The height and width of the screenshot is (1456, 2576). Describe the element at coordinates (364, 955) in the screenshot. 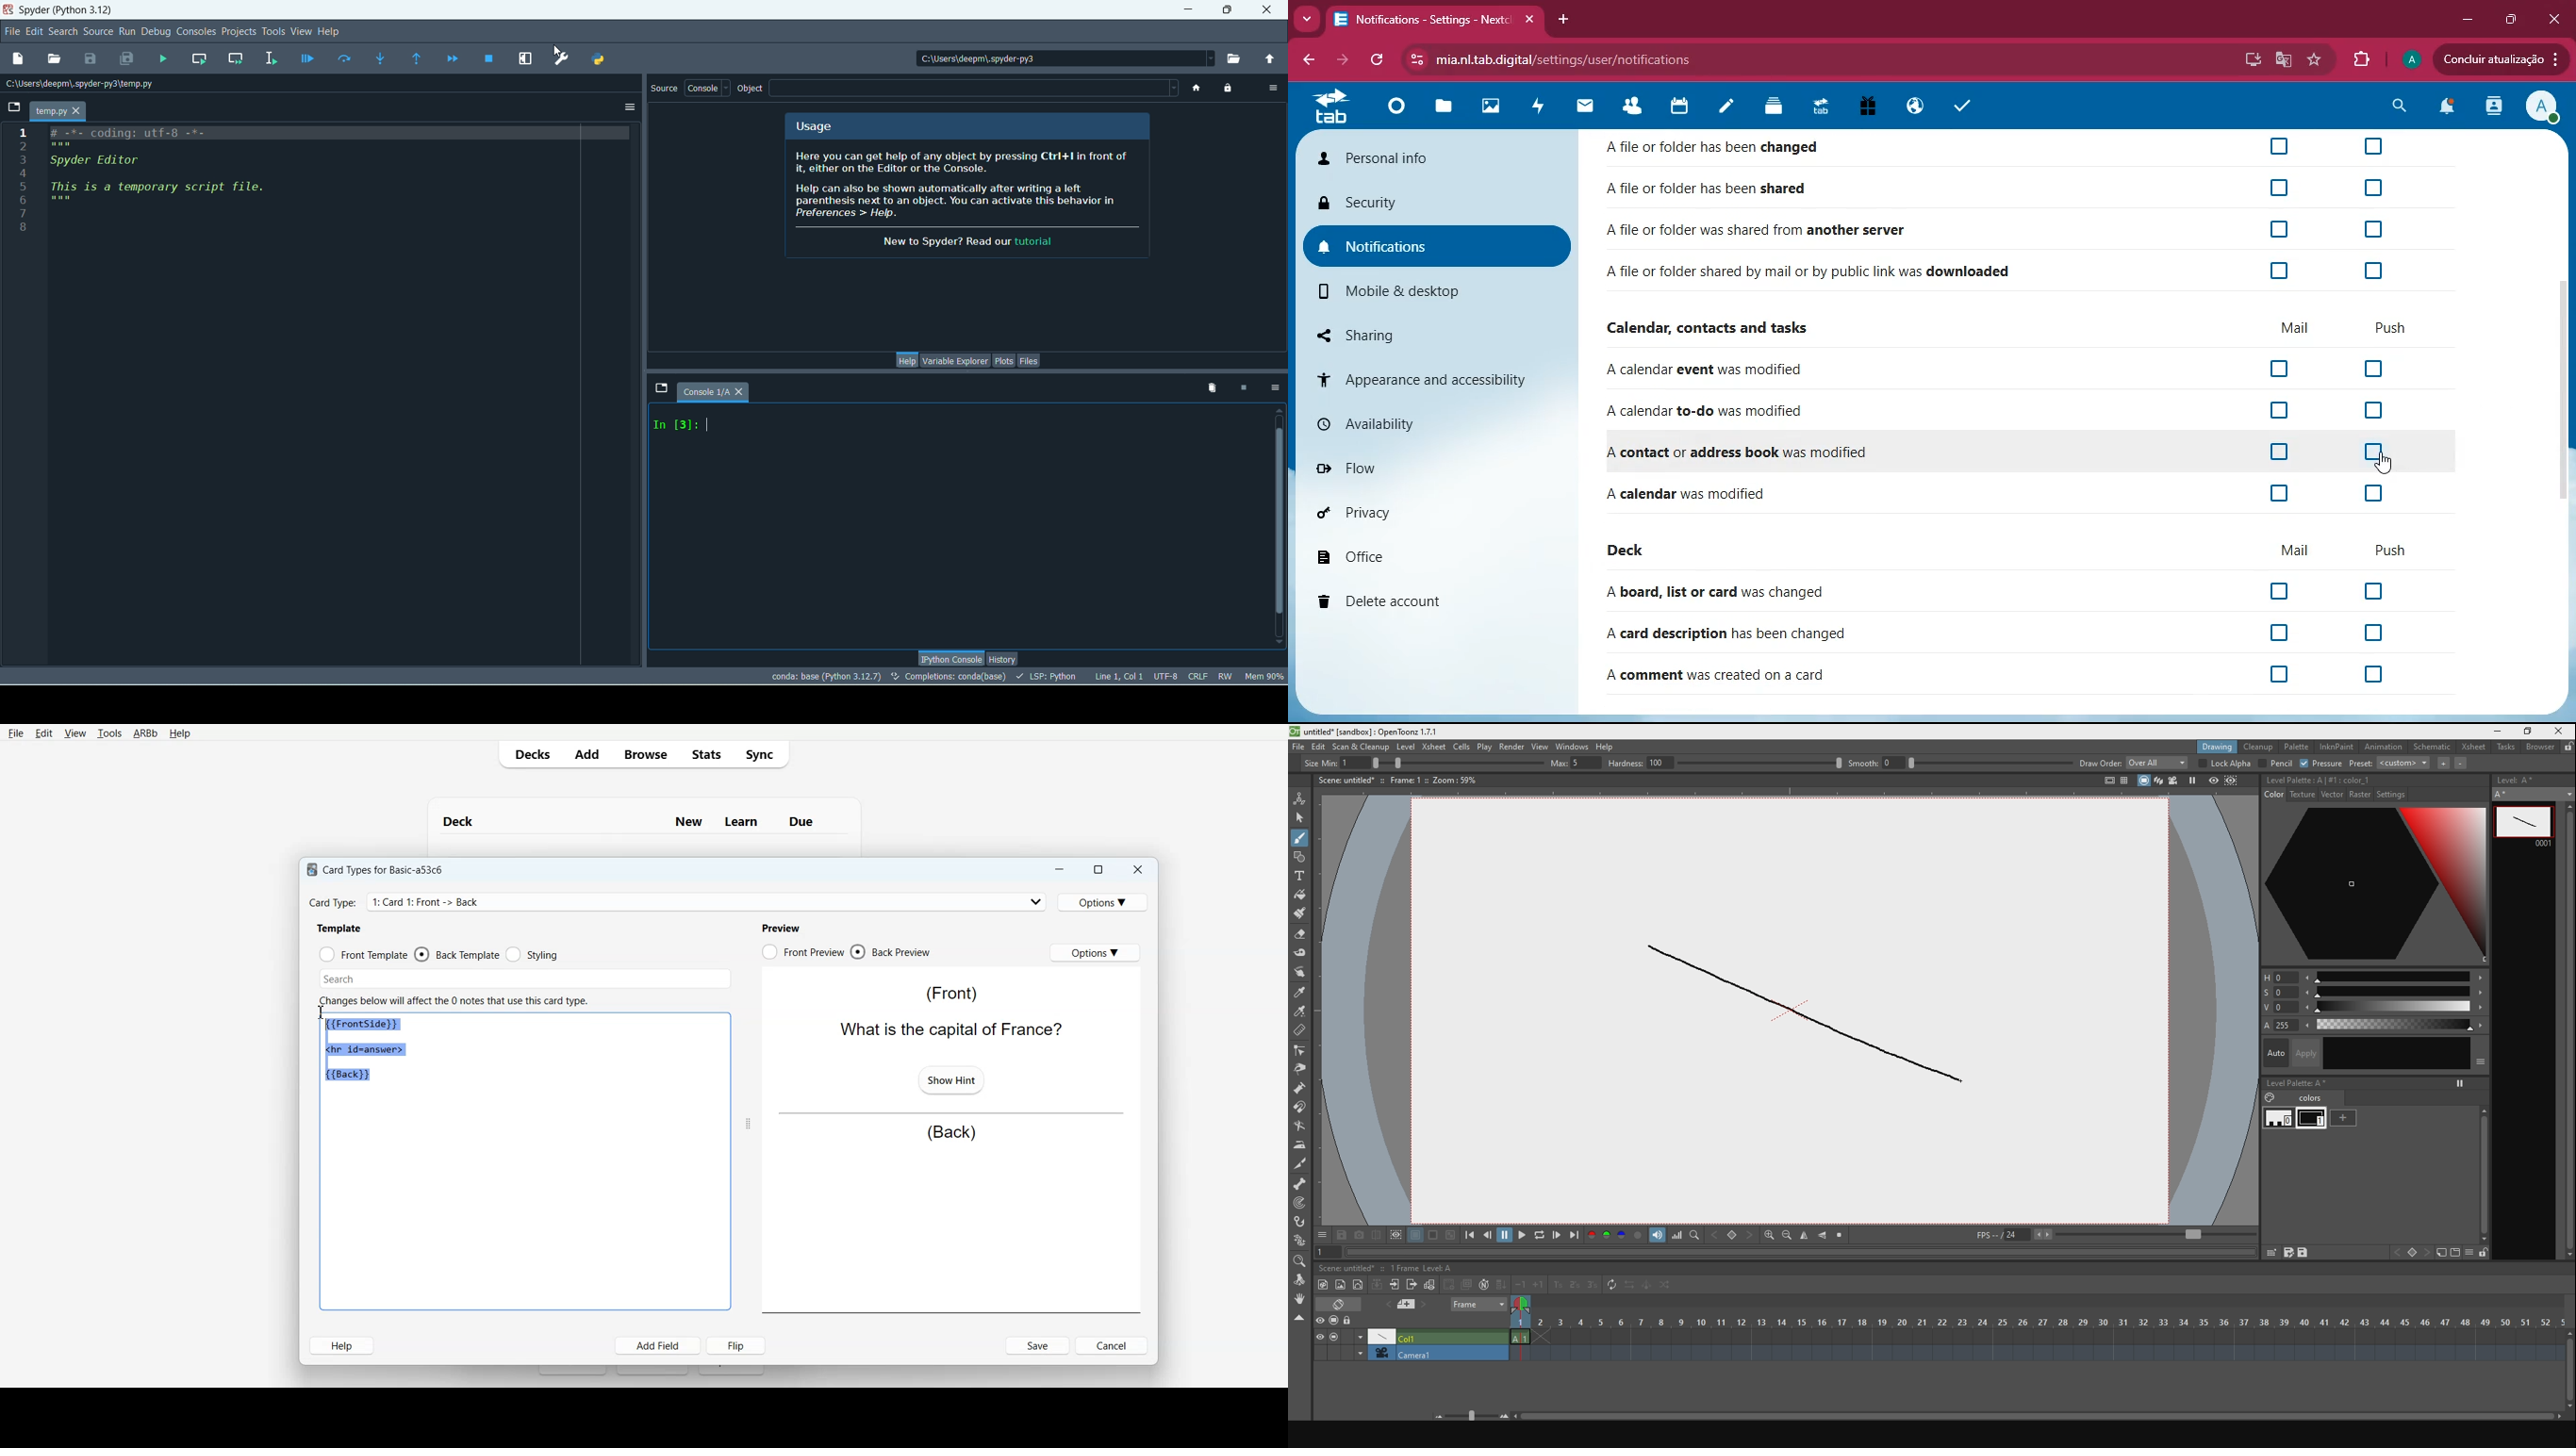

I see `Front Template` at that location.